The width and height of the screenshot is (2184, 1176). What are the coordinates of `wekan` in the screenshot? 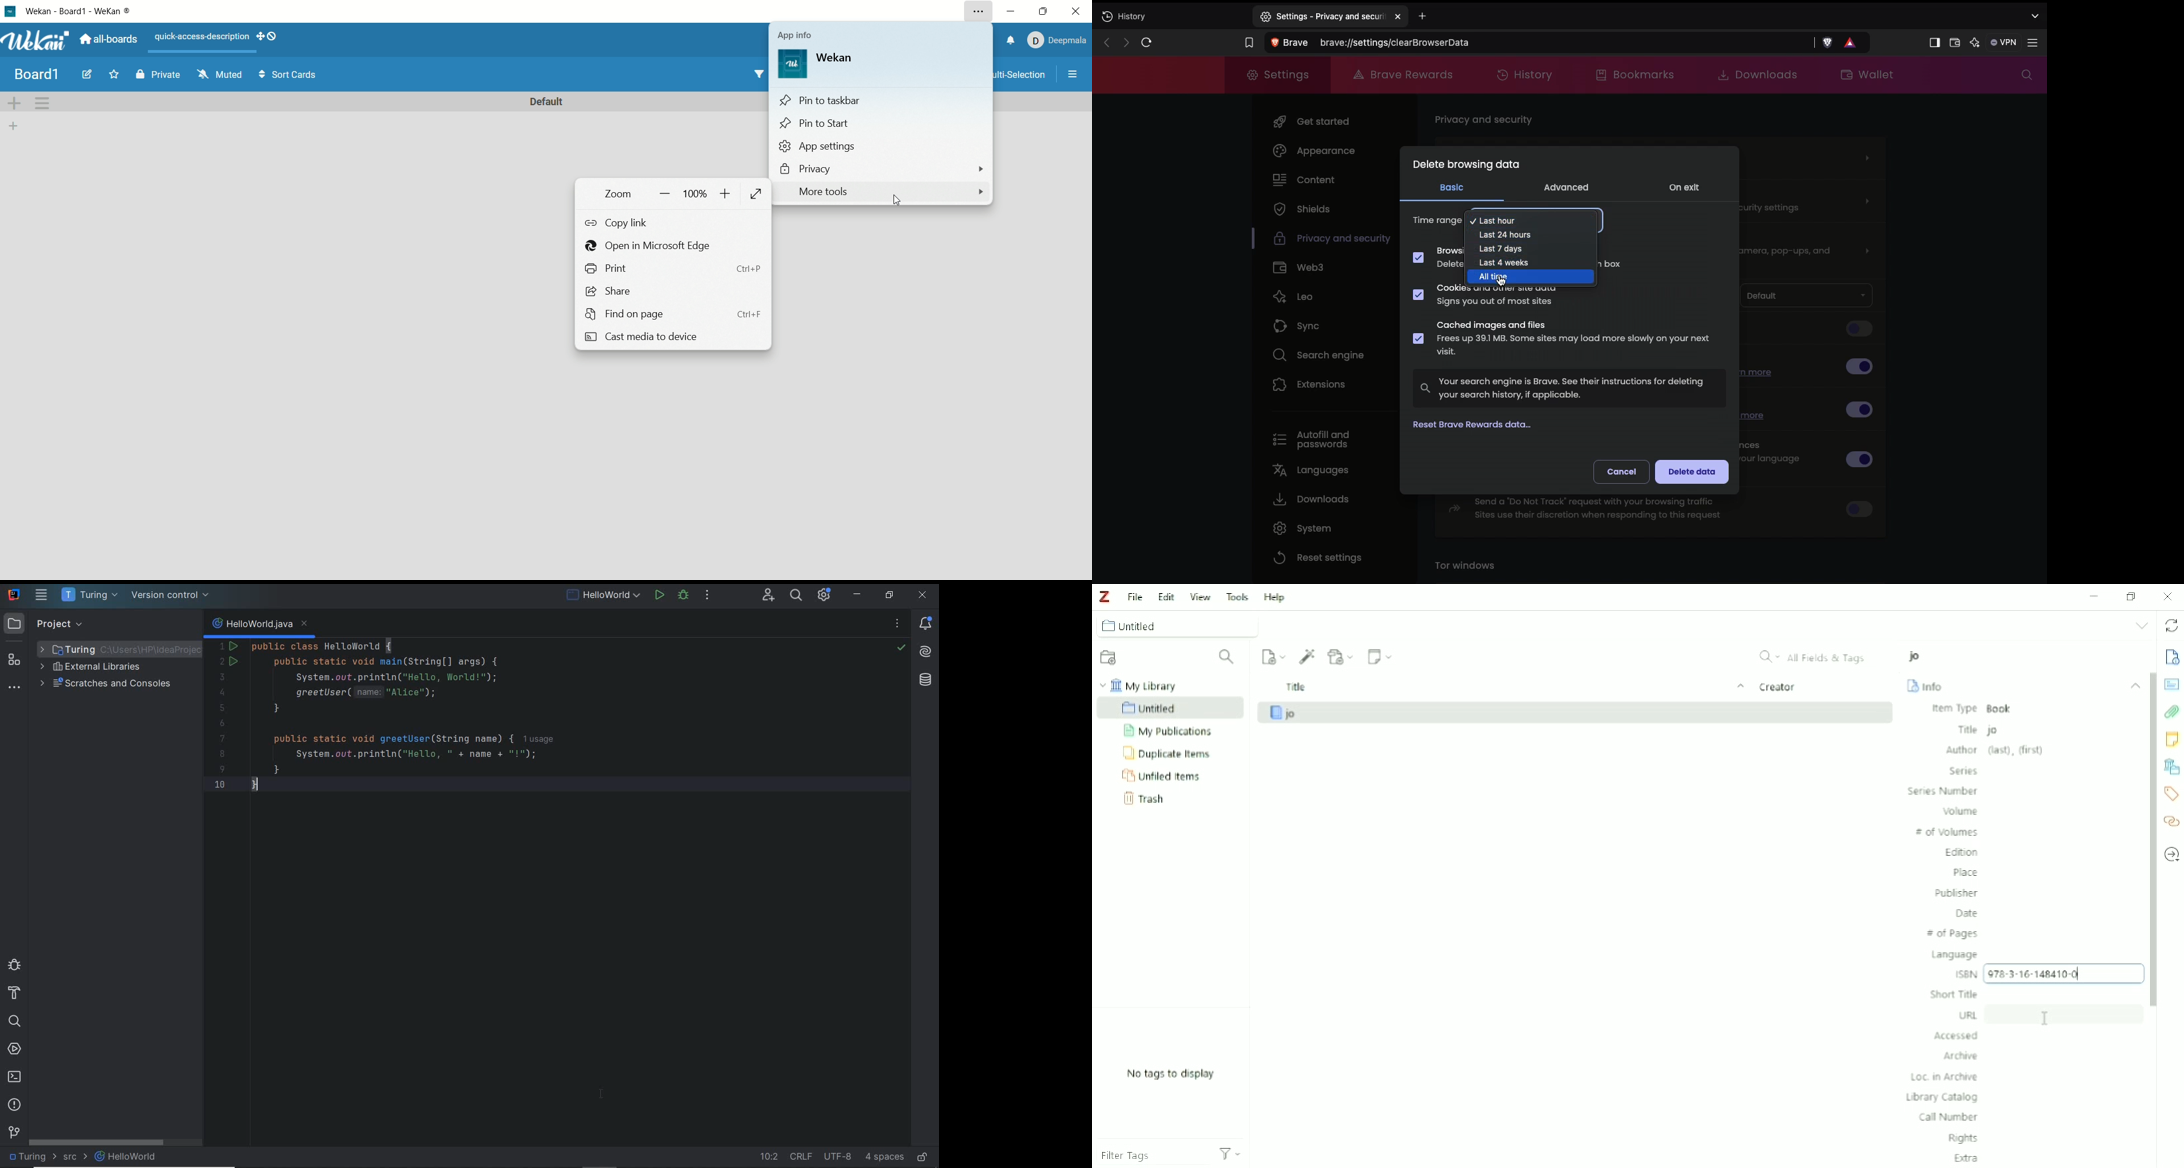 It's located at (842, 58).